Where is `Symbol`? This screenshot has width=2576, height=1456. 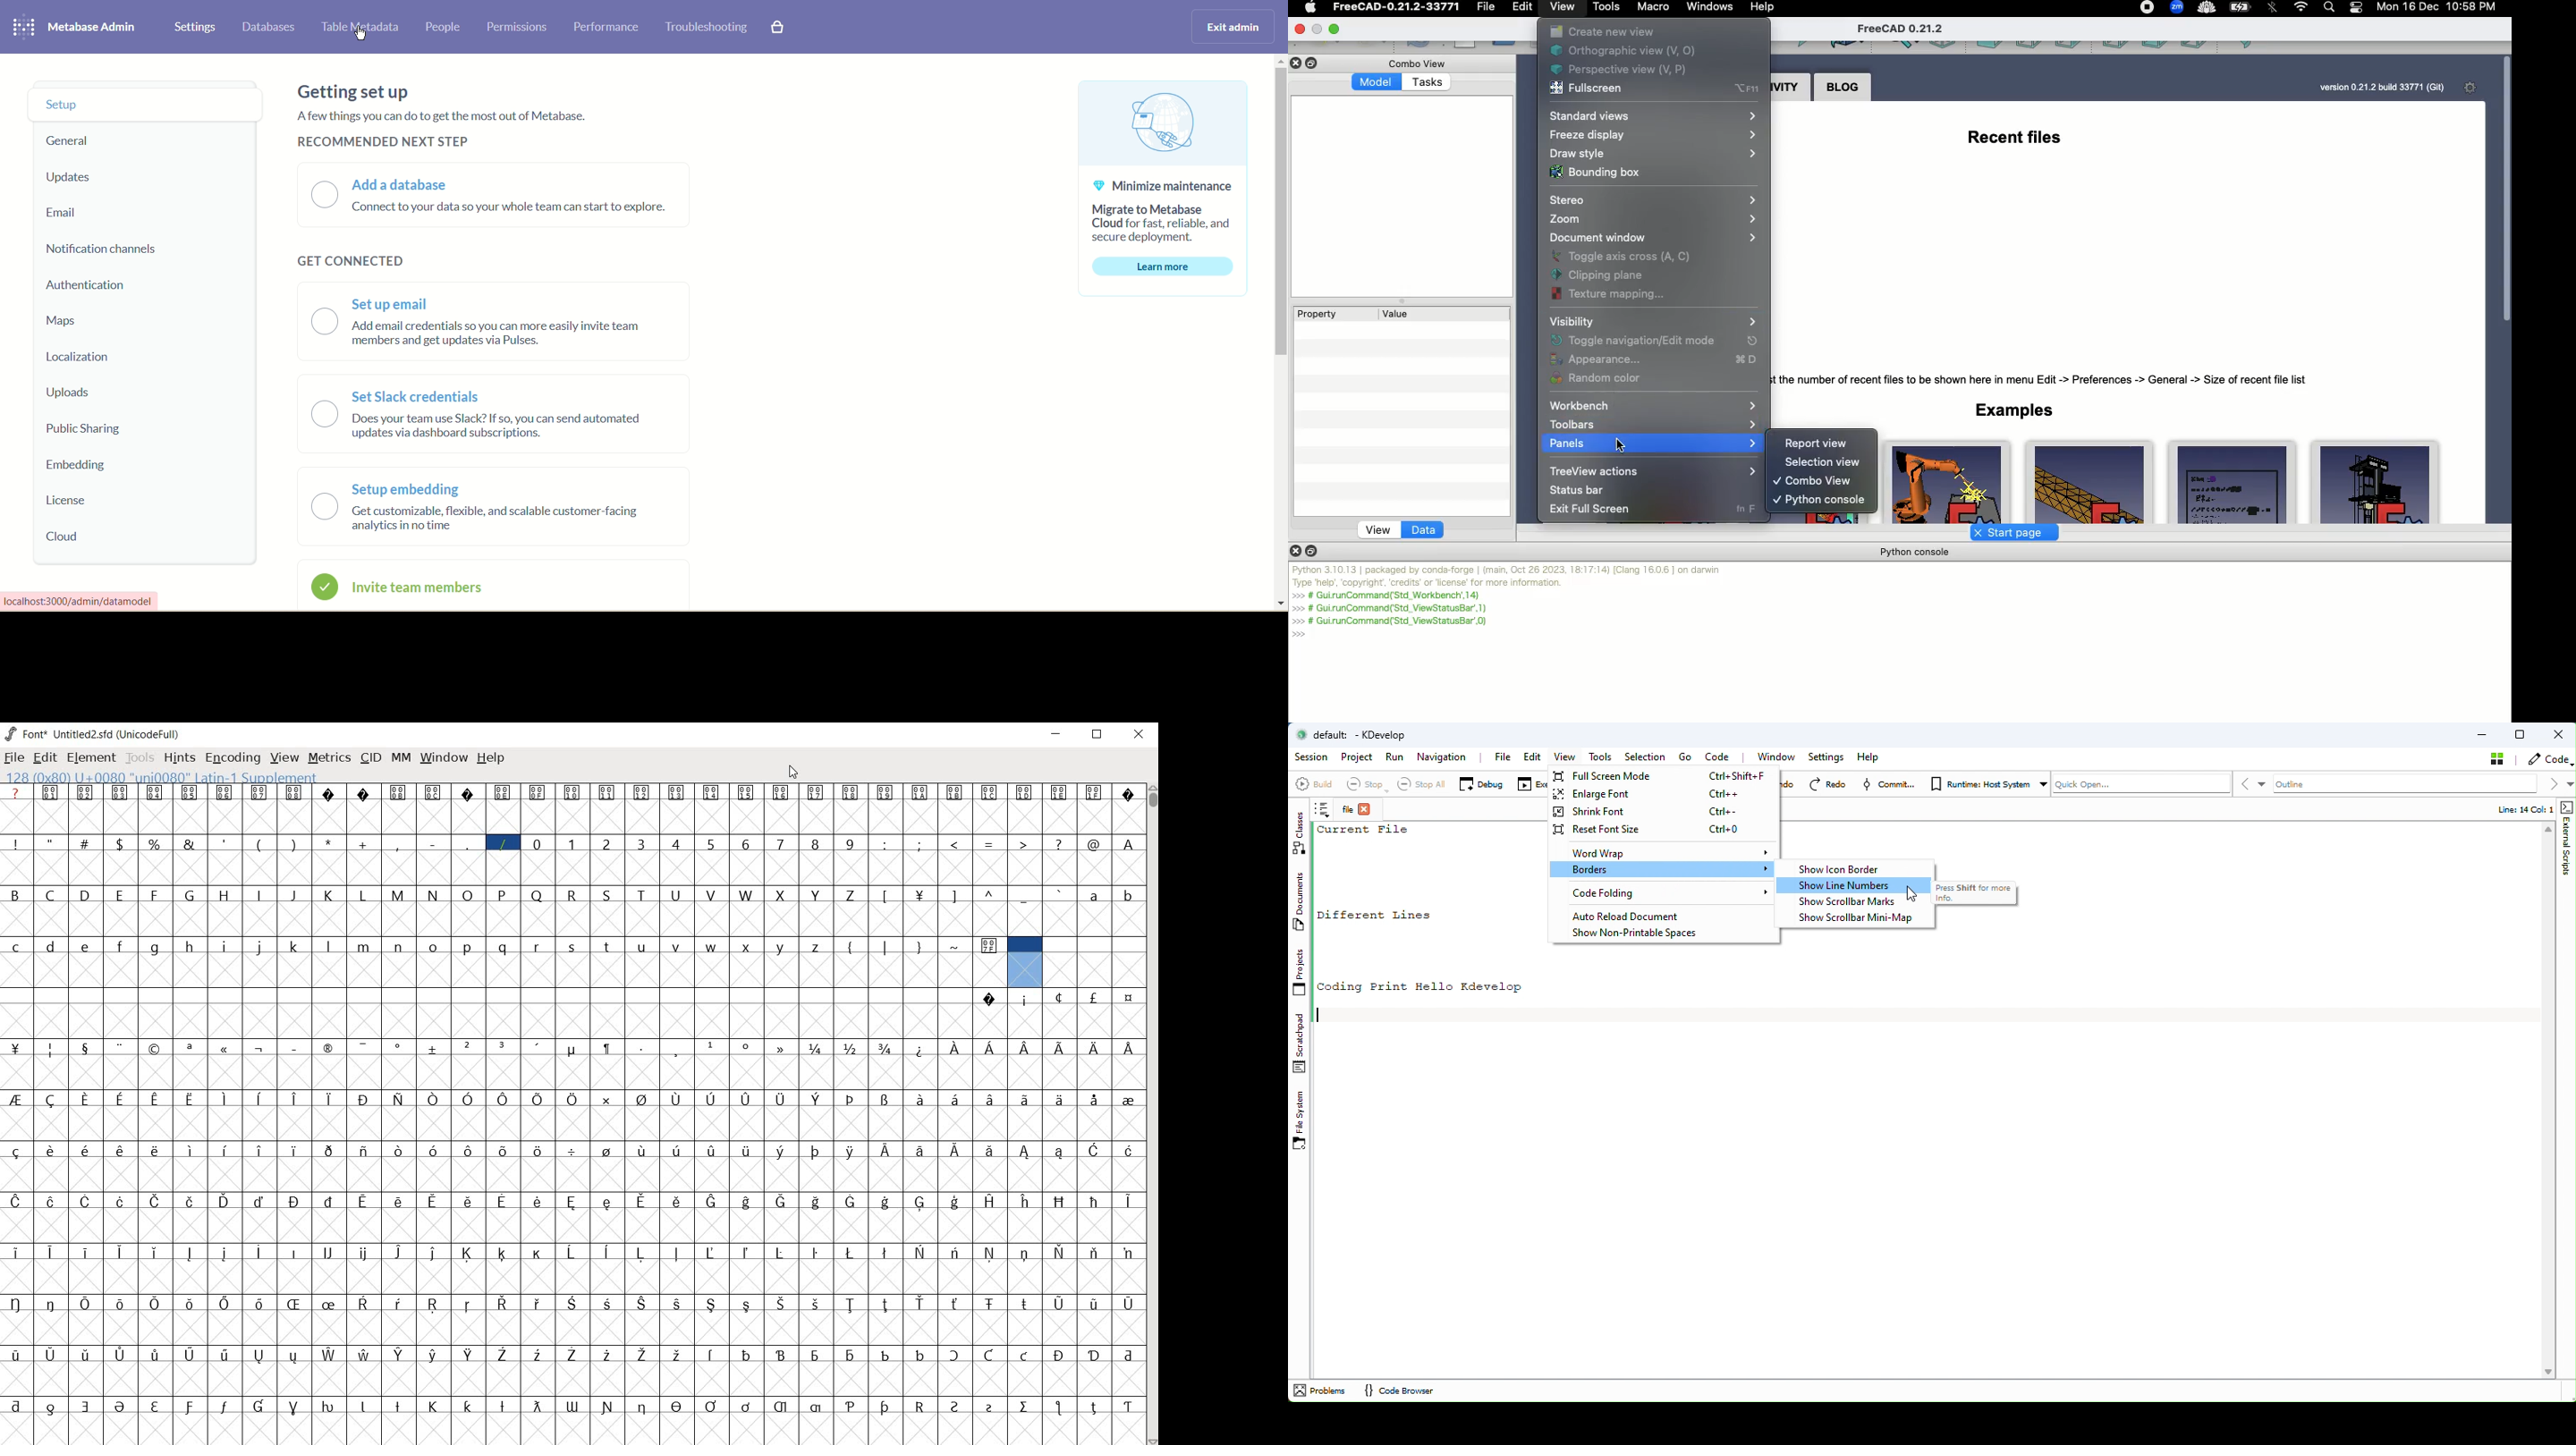
Symbol is located at coordinates (990, 1098).